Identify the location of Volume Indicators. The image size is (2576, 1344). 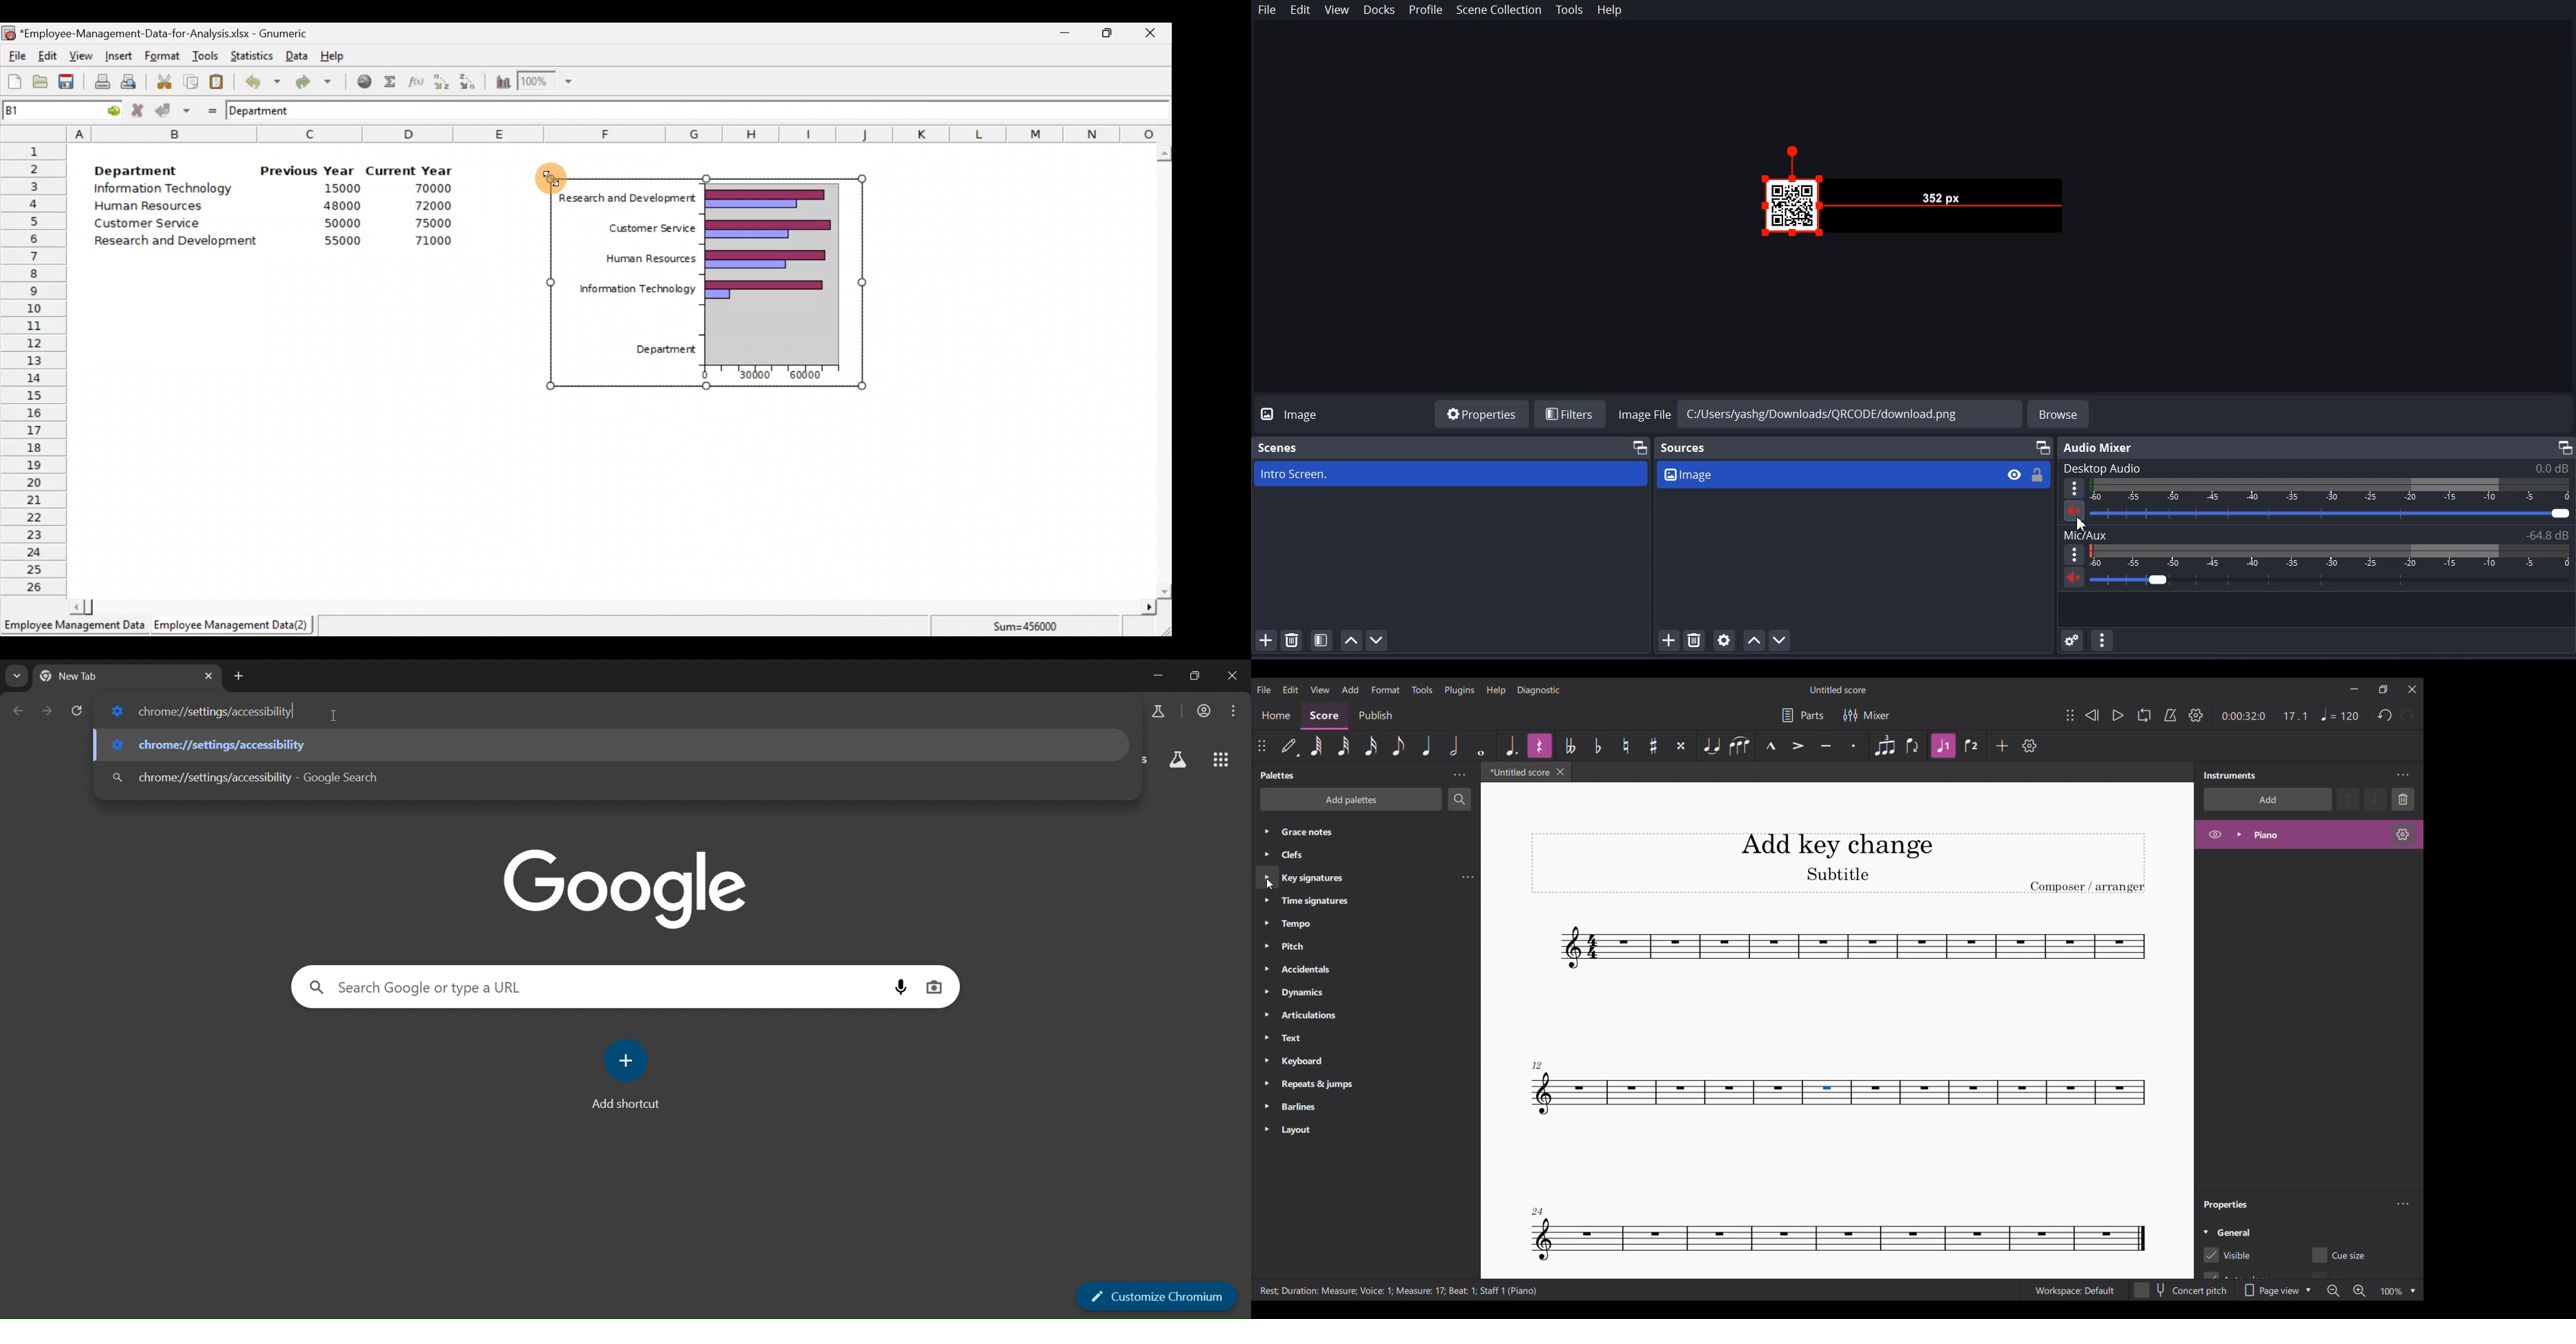
(2332, 490).